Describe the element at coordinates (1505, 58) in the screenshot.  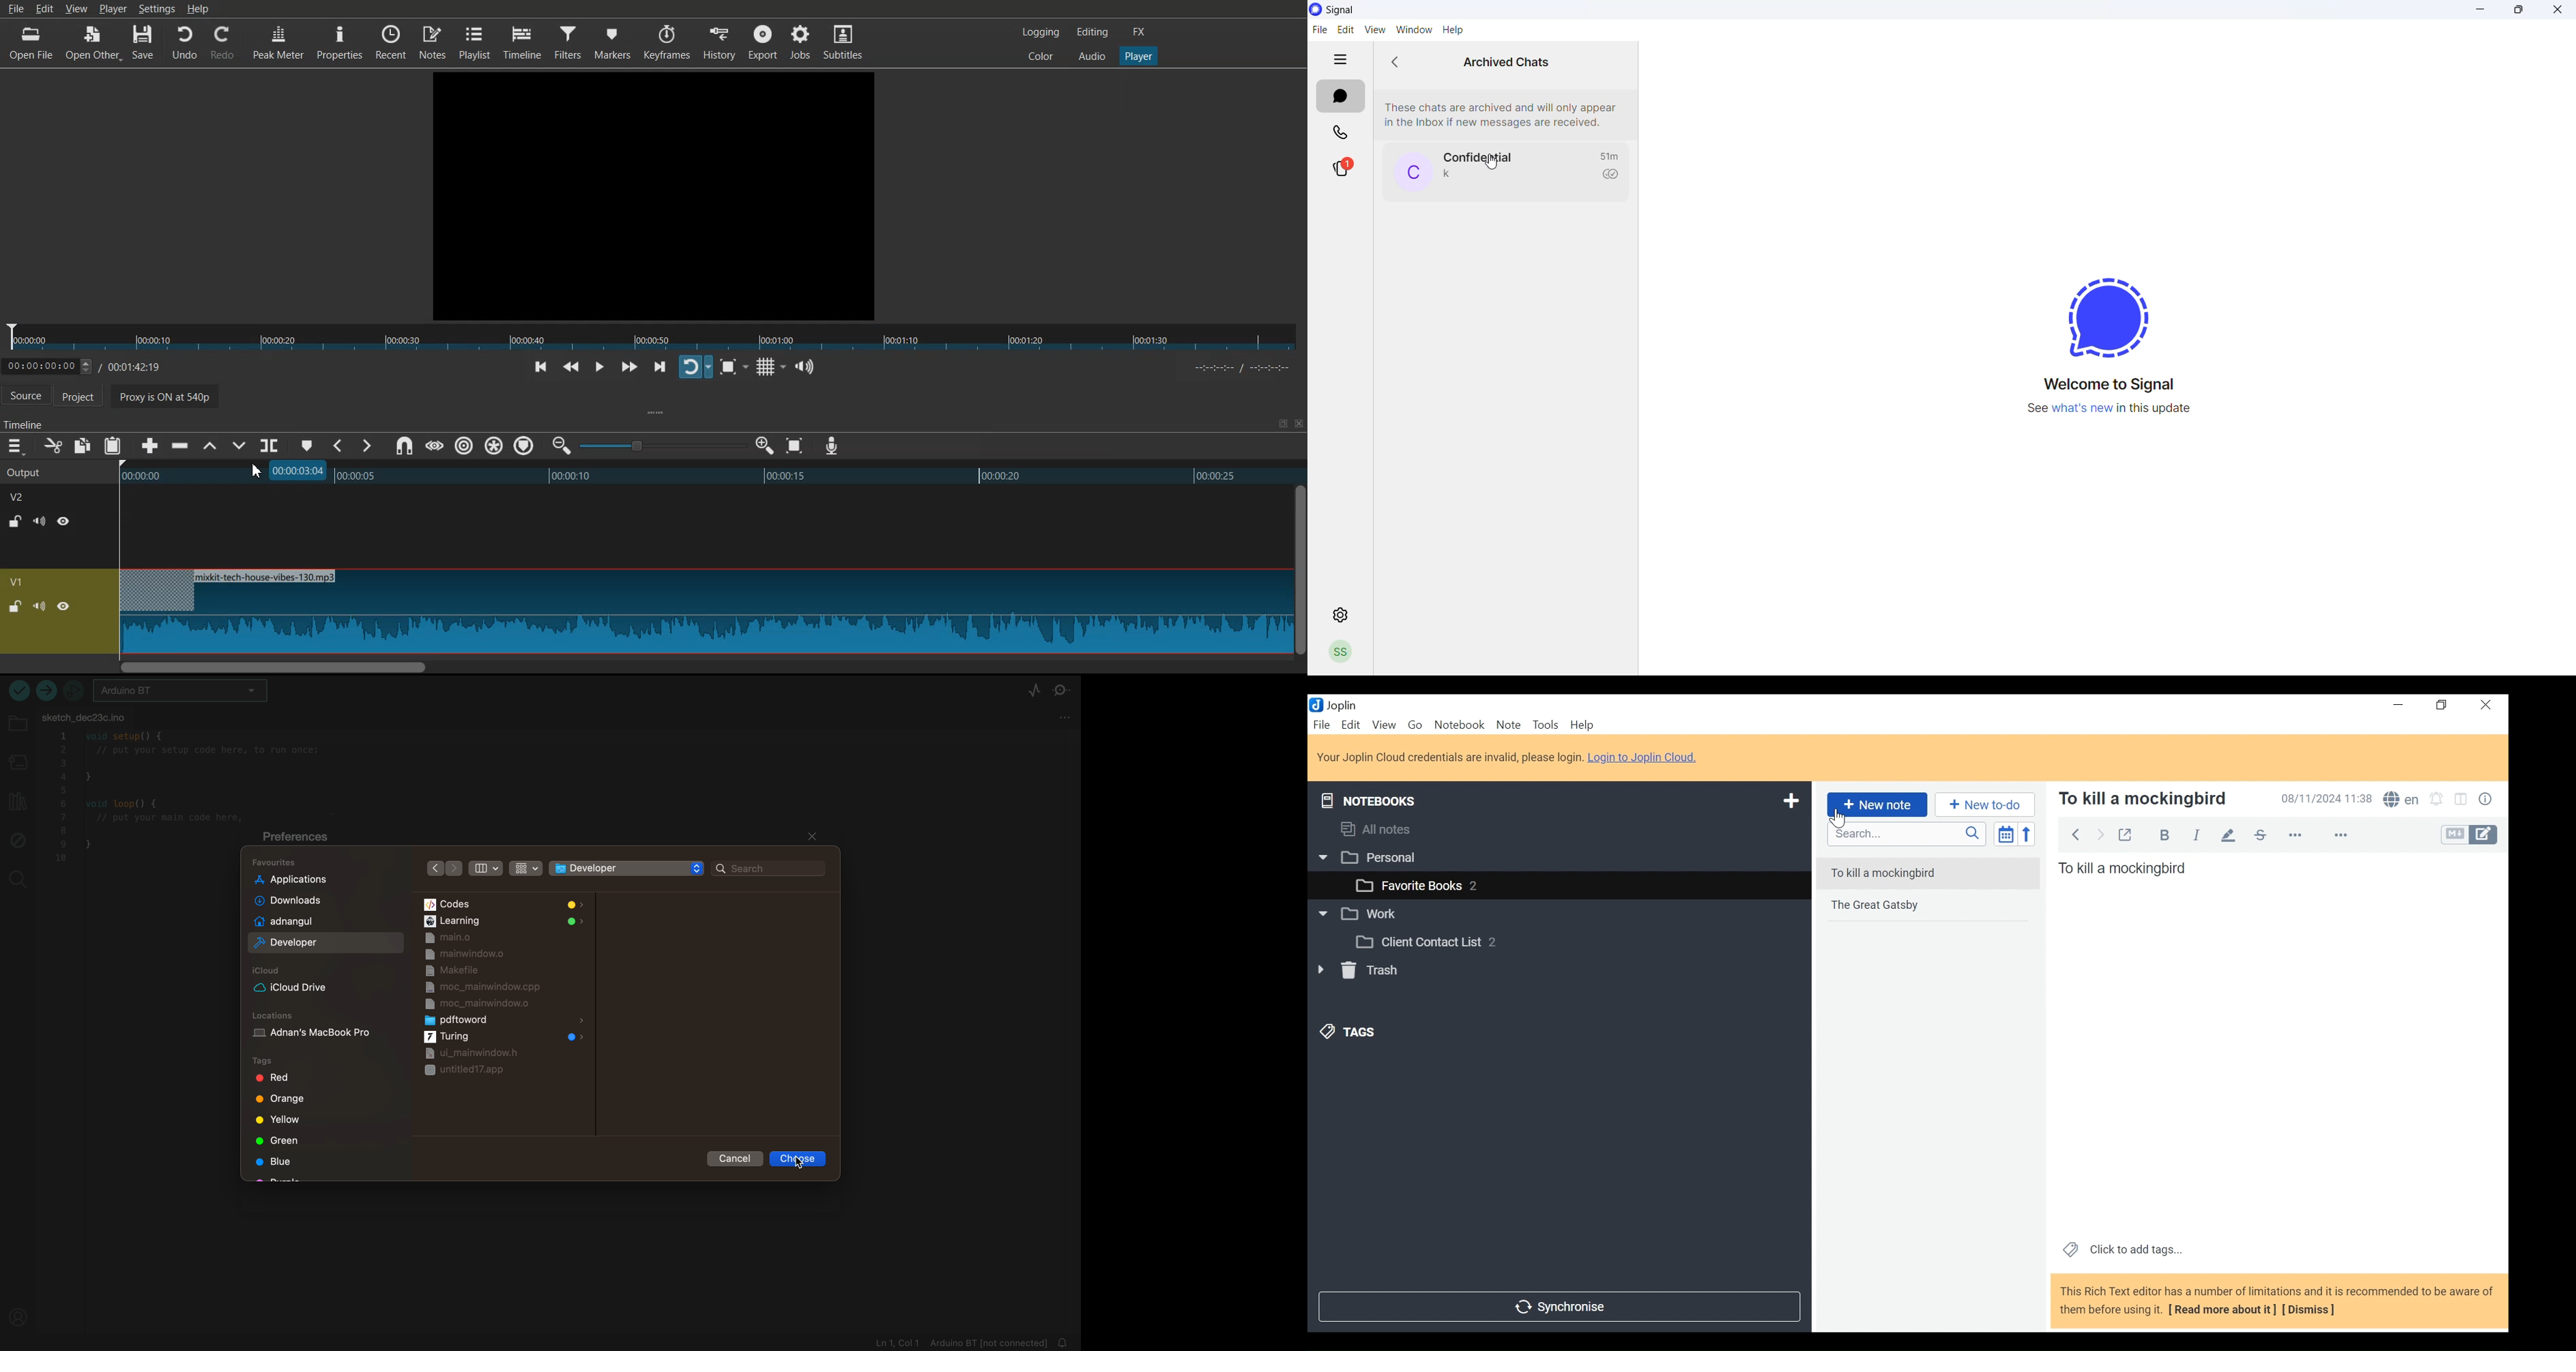
I see `archived chats heading` at that location.